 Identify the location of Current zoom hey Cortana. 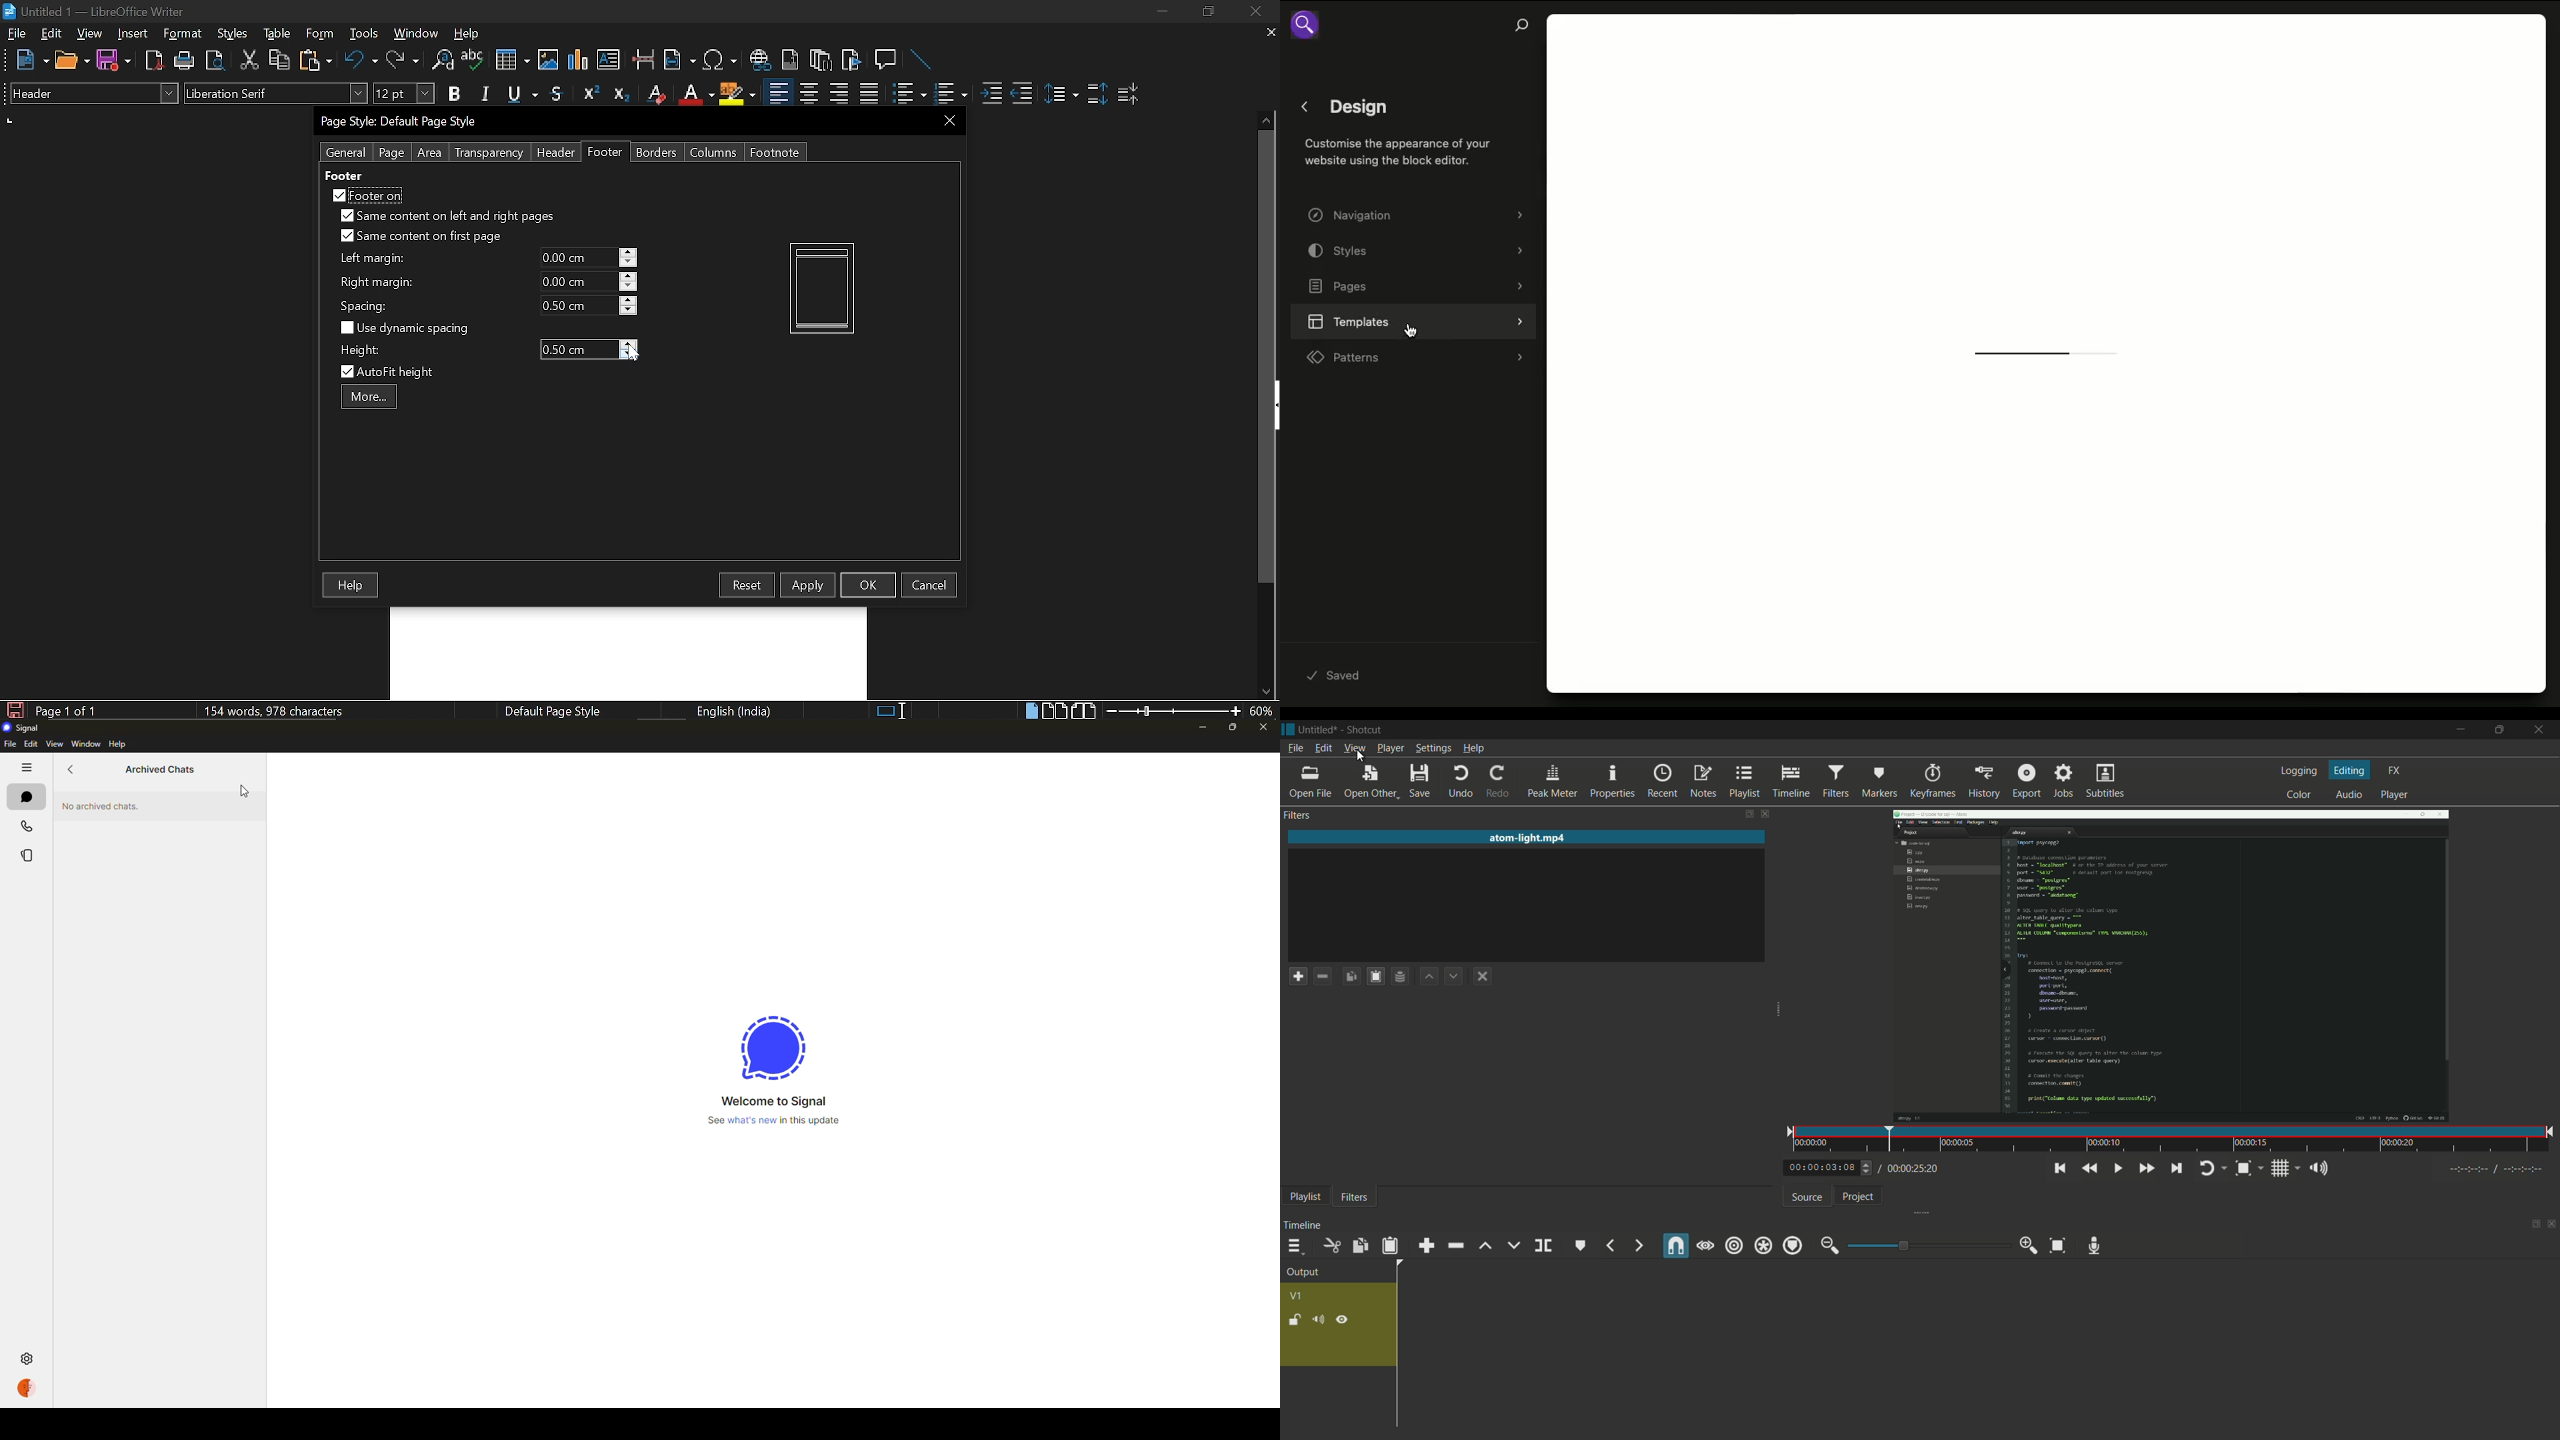
(1261, 710).